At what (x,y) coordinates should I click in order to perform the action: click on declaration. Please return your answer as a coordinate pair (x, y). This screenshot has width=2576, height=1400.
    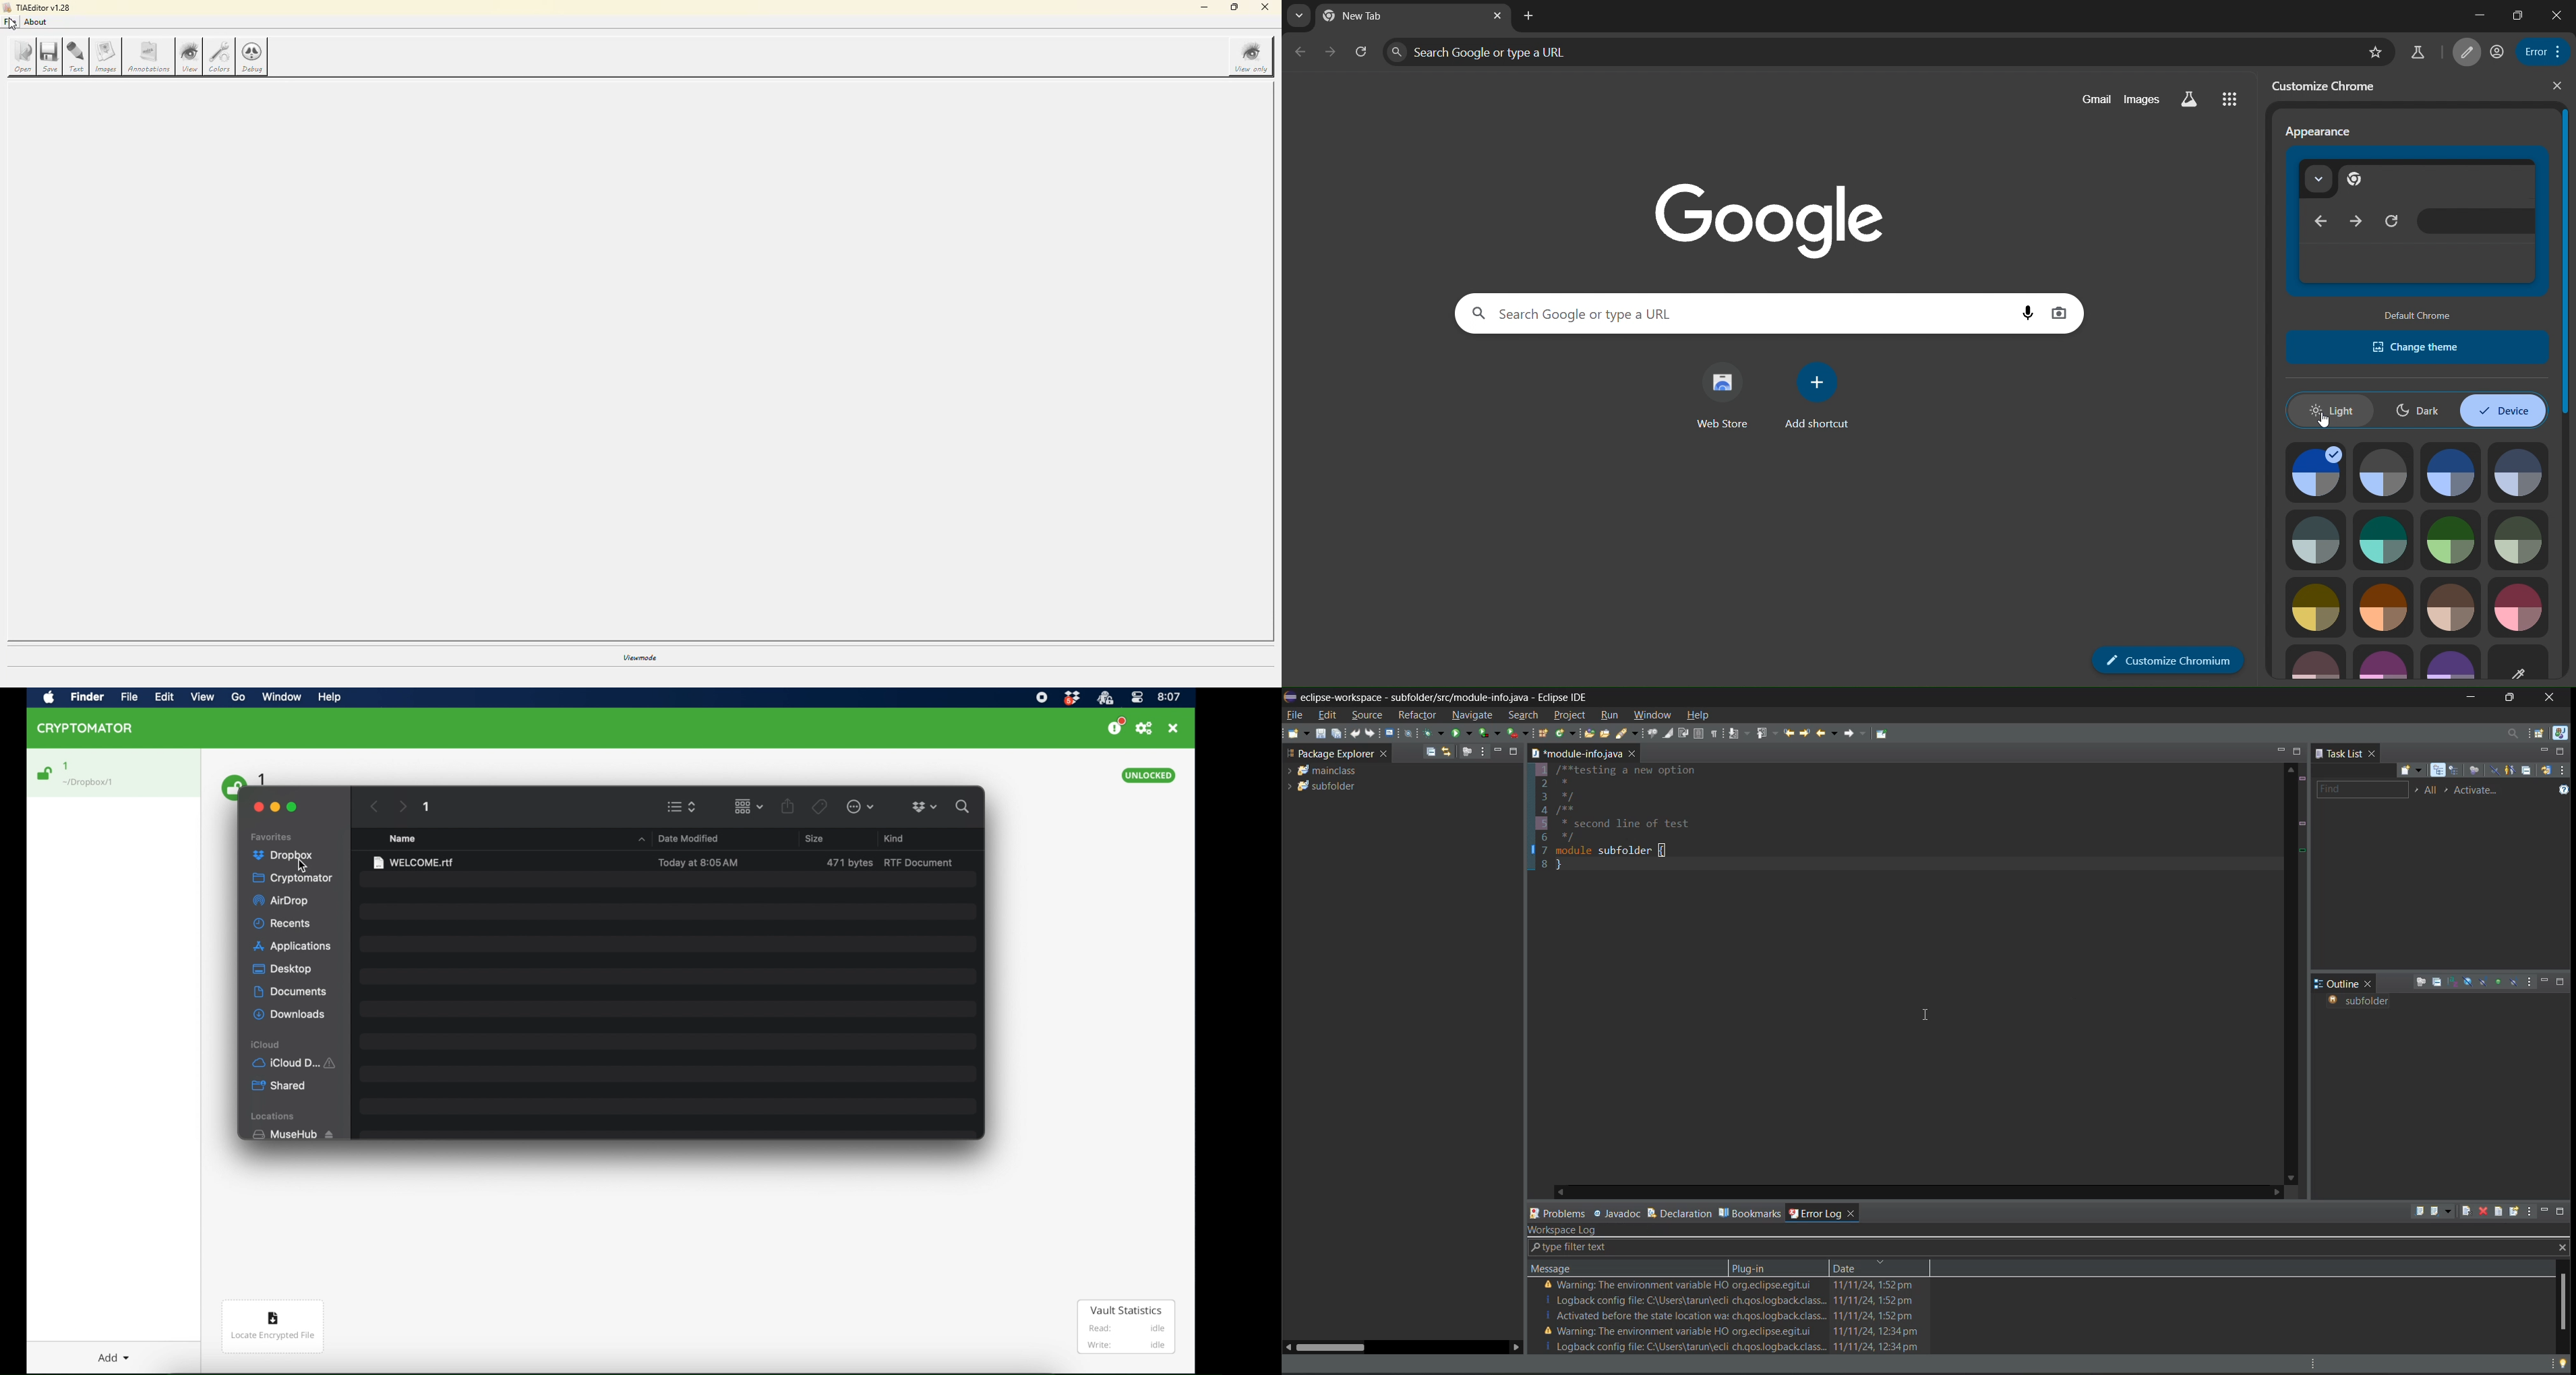
    Looking at the image, I should click on (1694, 1213).